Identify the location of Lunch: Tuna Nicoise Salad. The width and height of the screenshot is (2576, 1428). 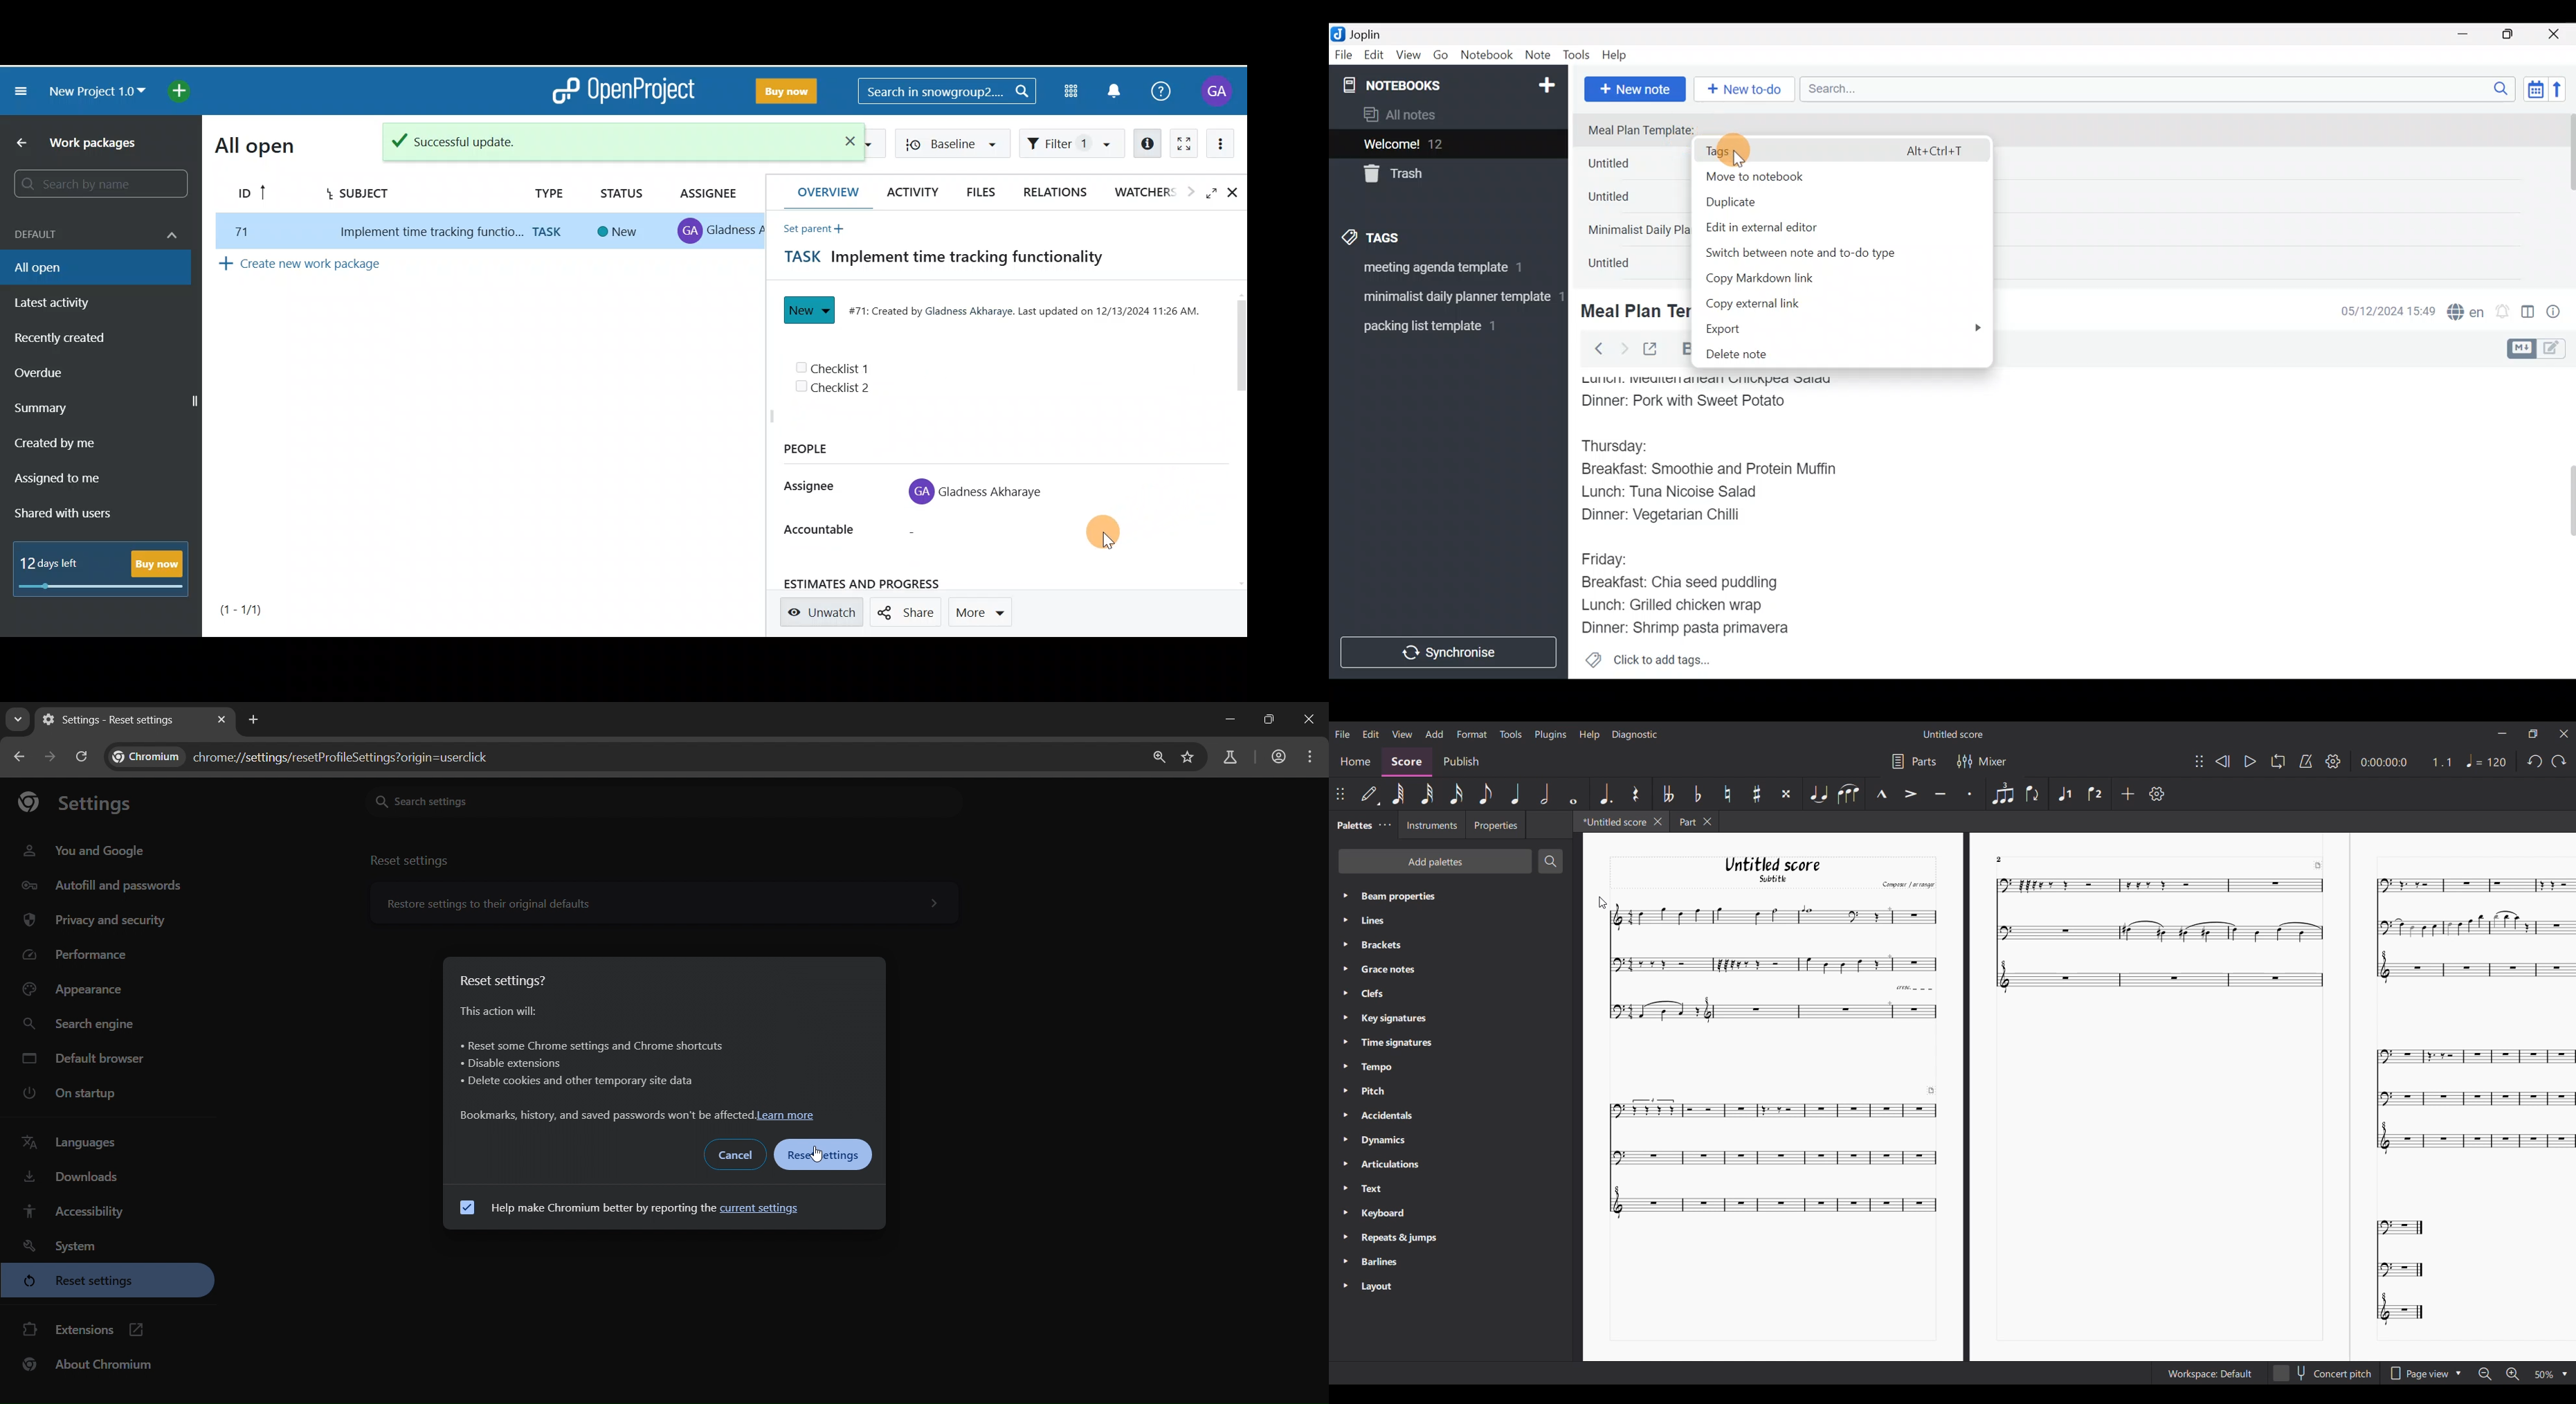
(1680, 495).